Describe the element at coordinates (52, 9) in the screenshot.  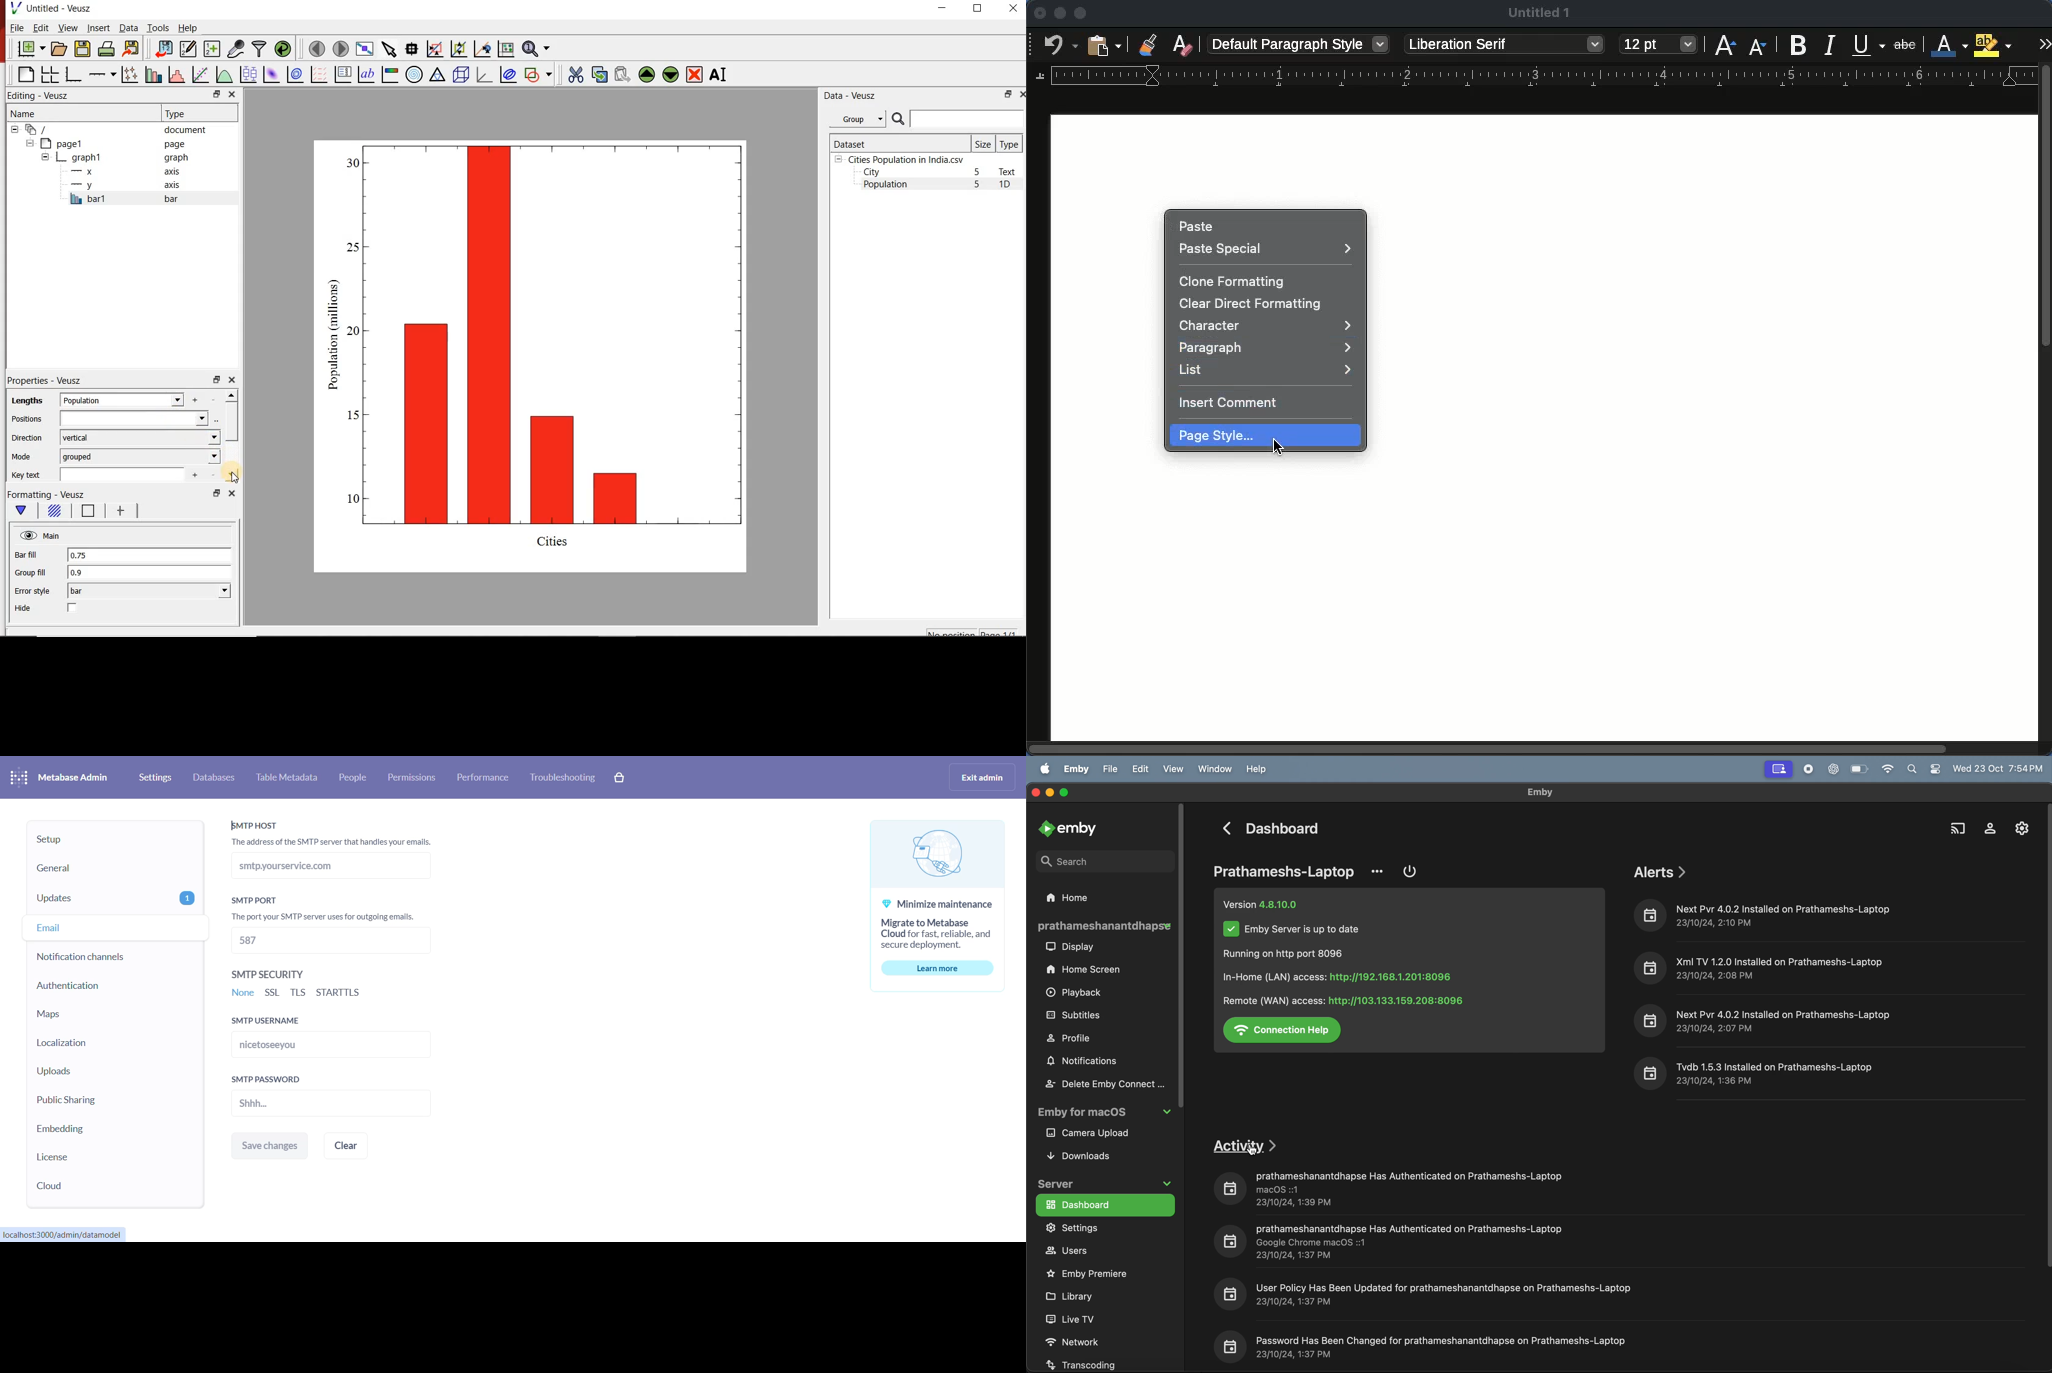
I see `Untitled-Veusz` at that location.